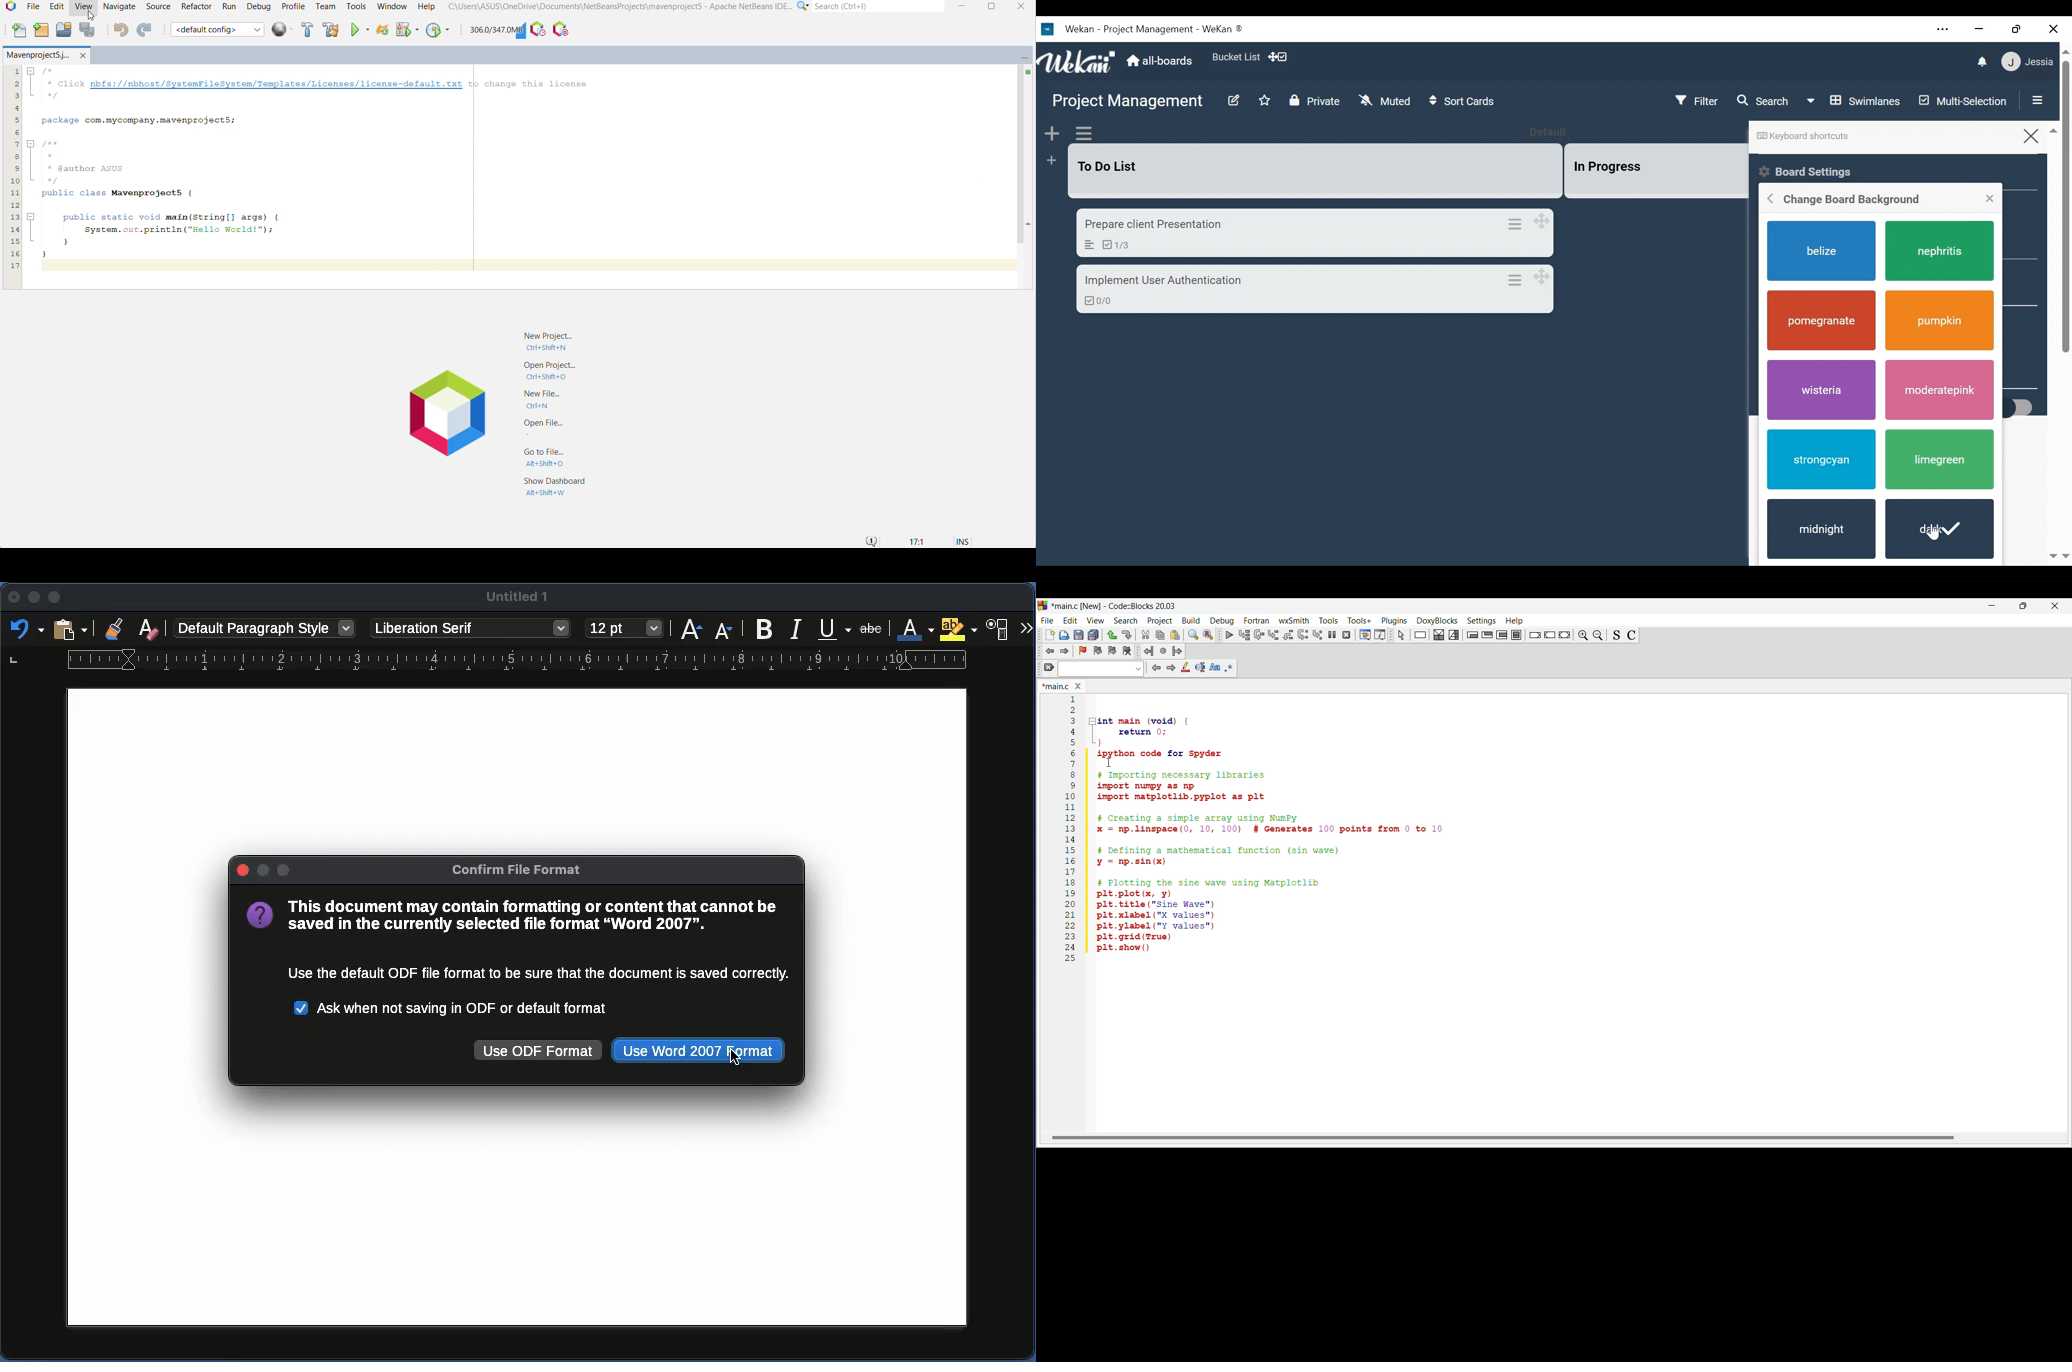 This screenshot has width=2072, height=1372. What do you see at coordinates (219, 29) in the screenshot?
I see `Set Project Configuration` at bounding box center [219, 29].